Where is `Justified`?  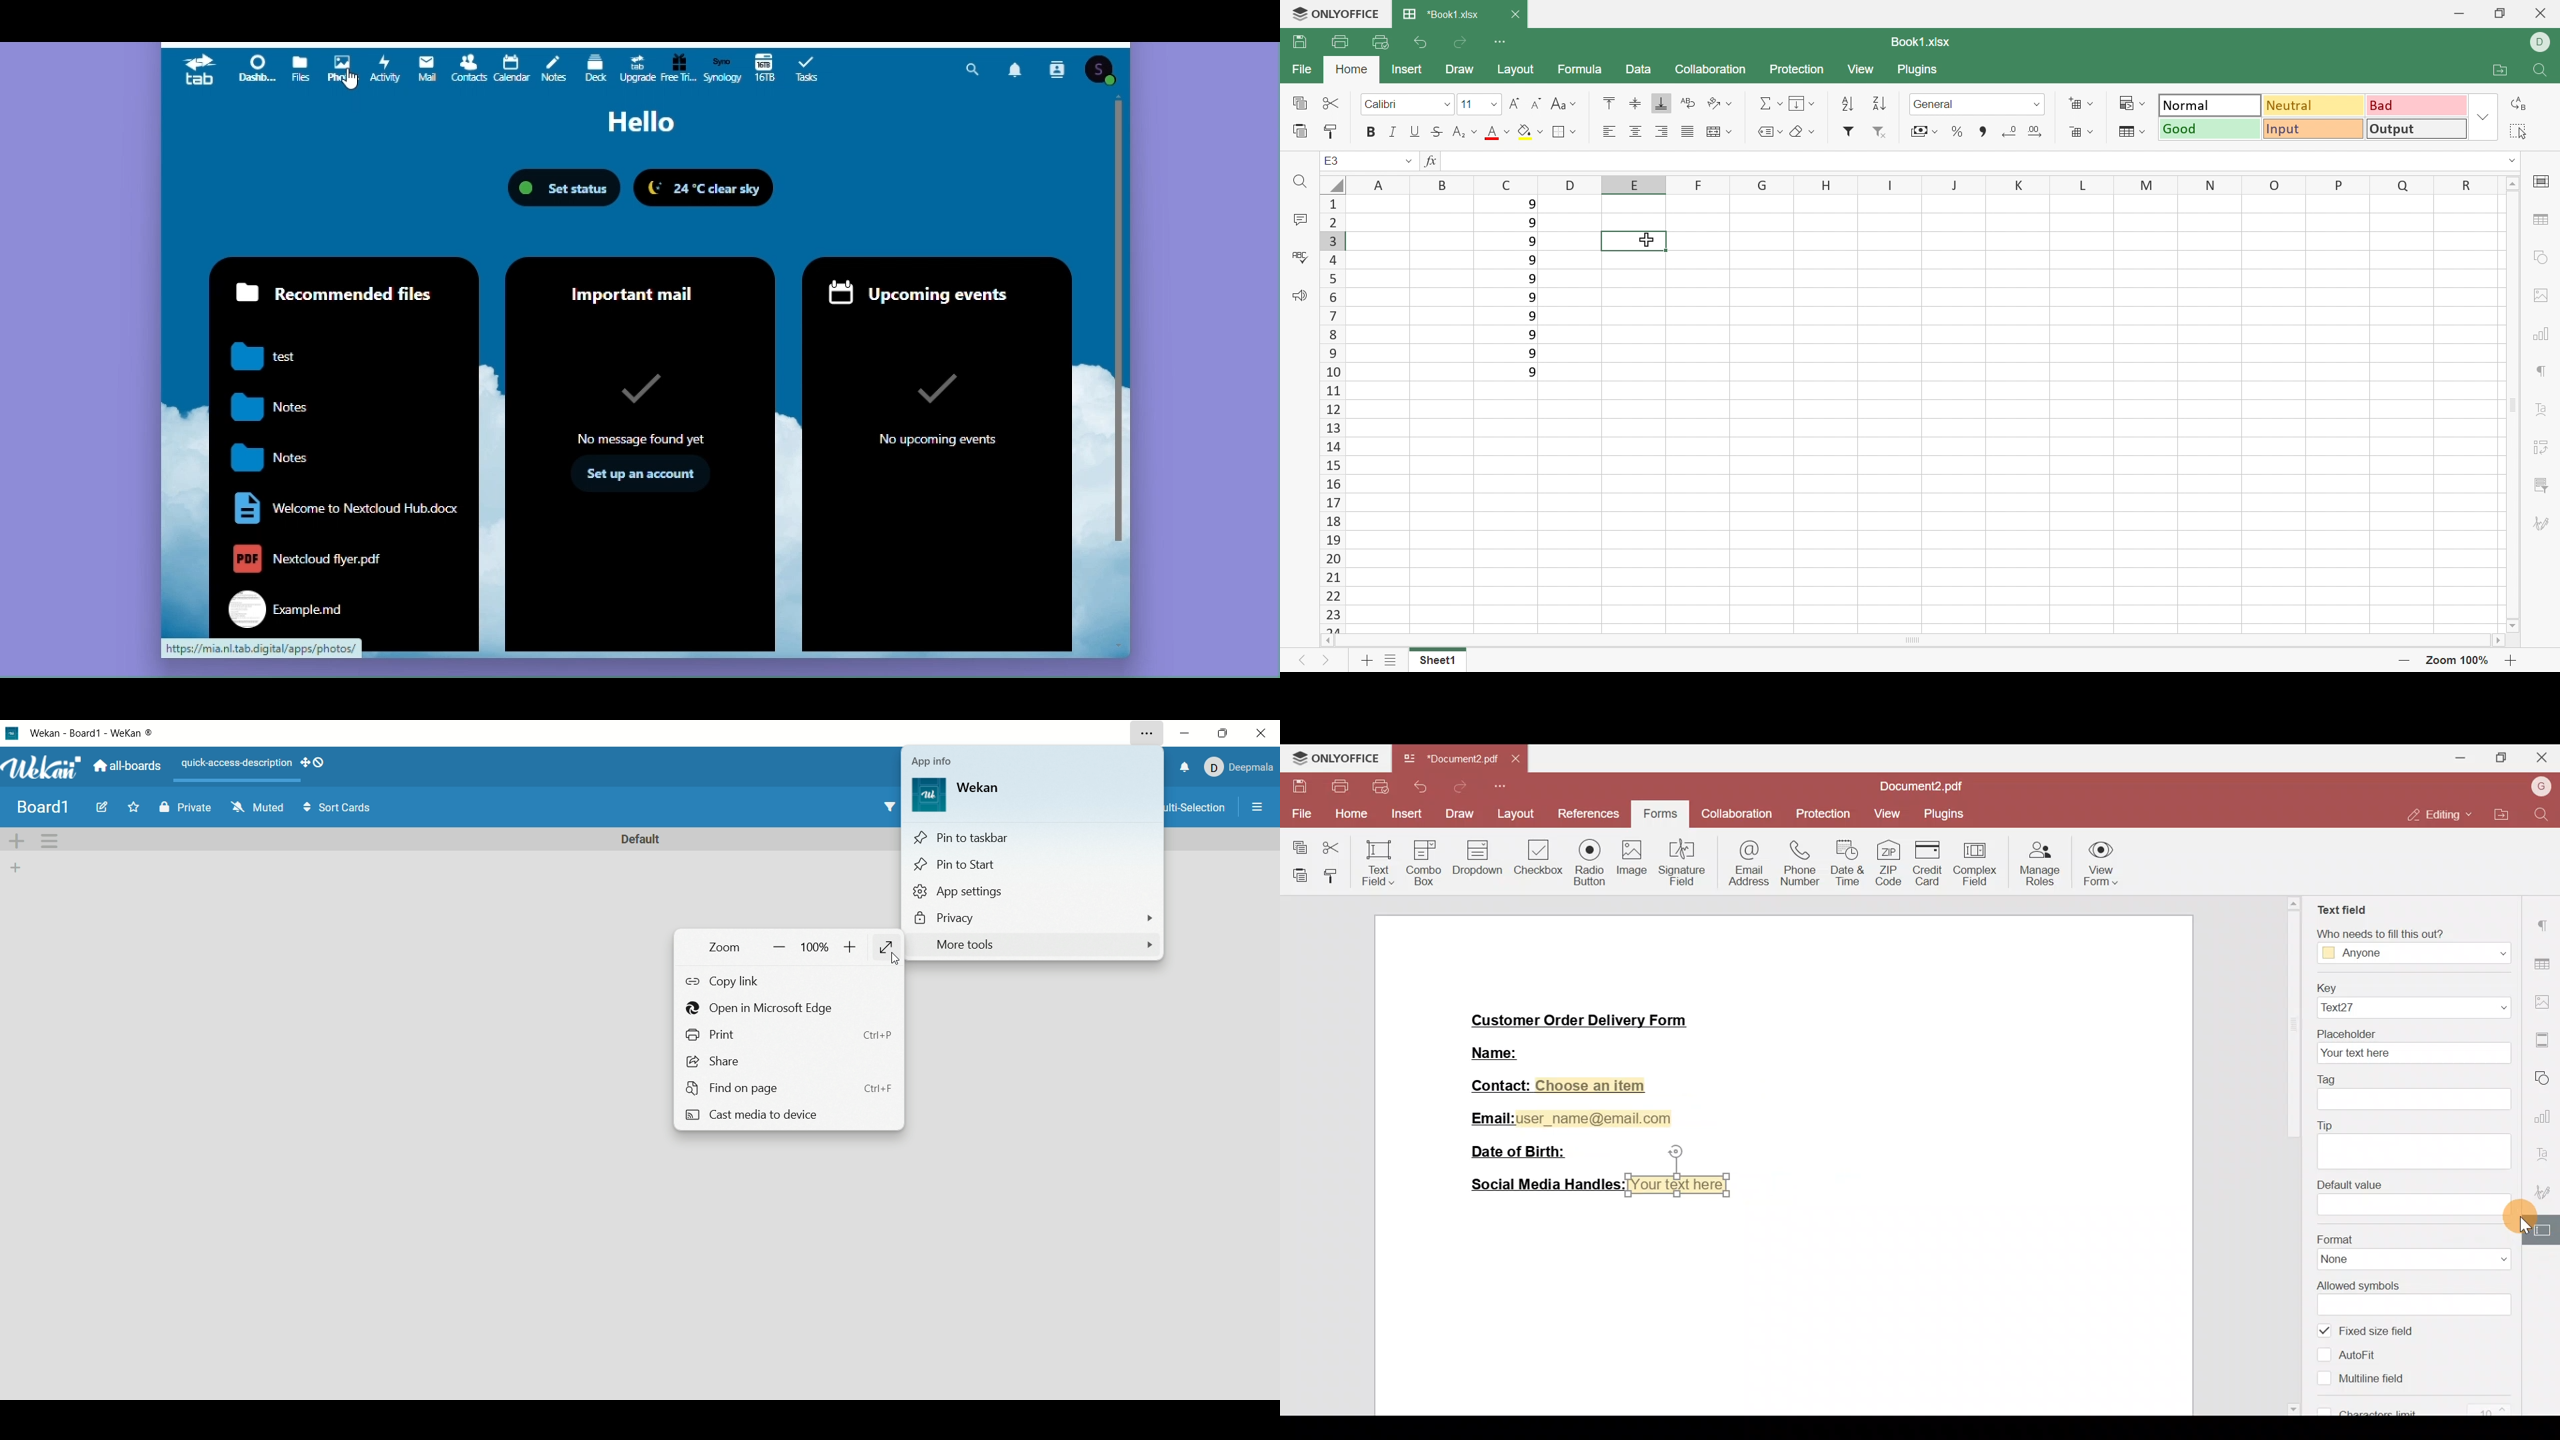
Justified is located at coordinates (1687, 131).